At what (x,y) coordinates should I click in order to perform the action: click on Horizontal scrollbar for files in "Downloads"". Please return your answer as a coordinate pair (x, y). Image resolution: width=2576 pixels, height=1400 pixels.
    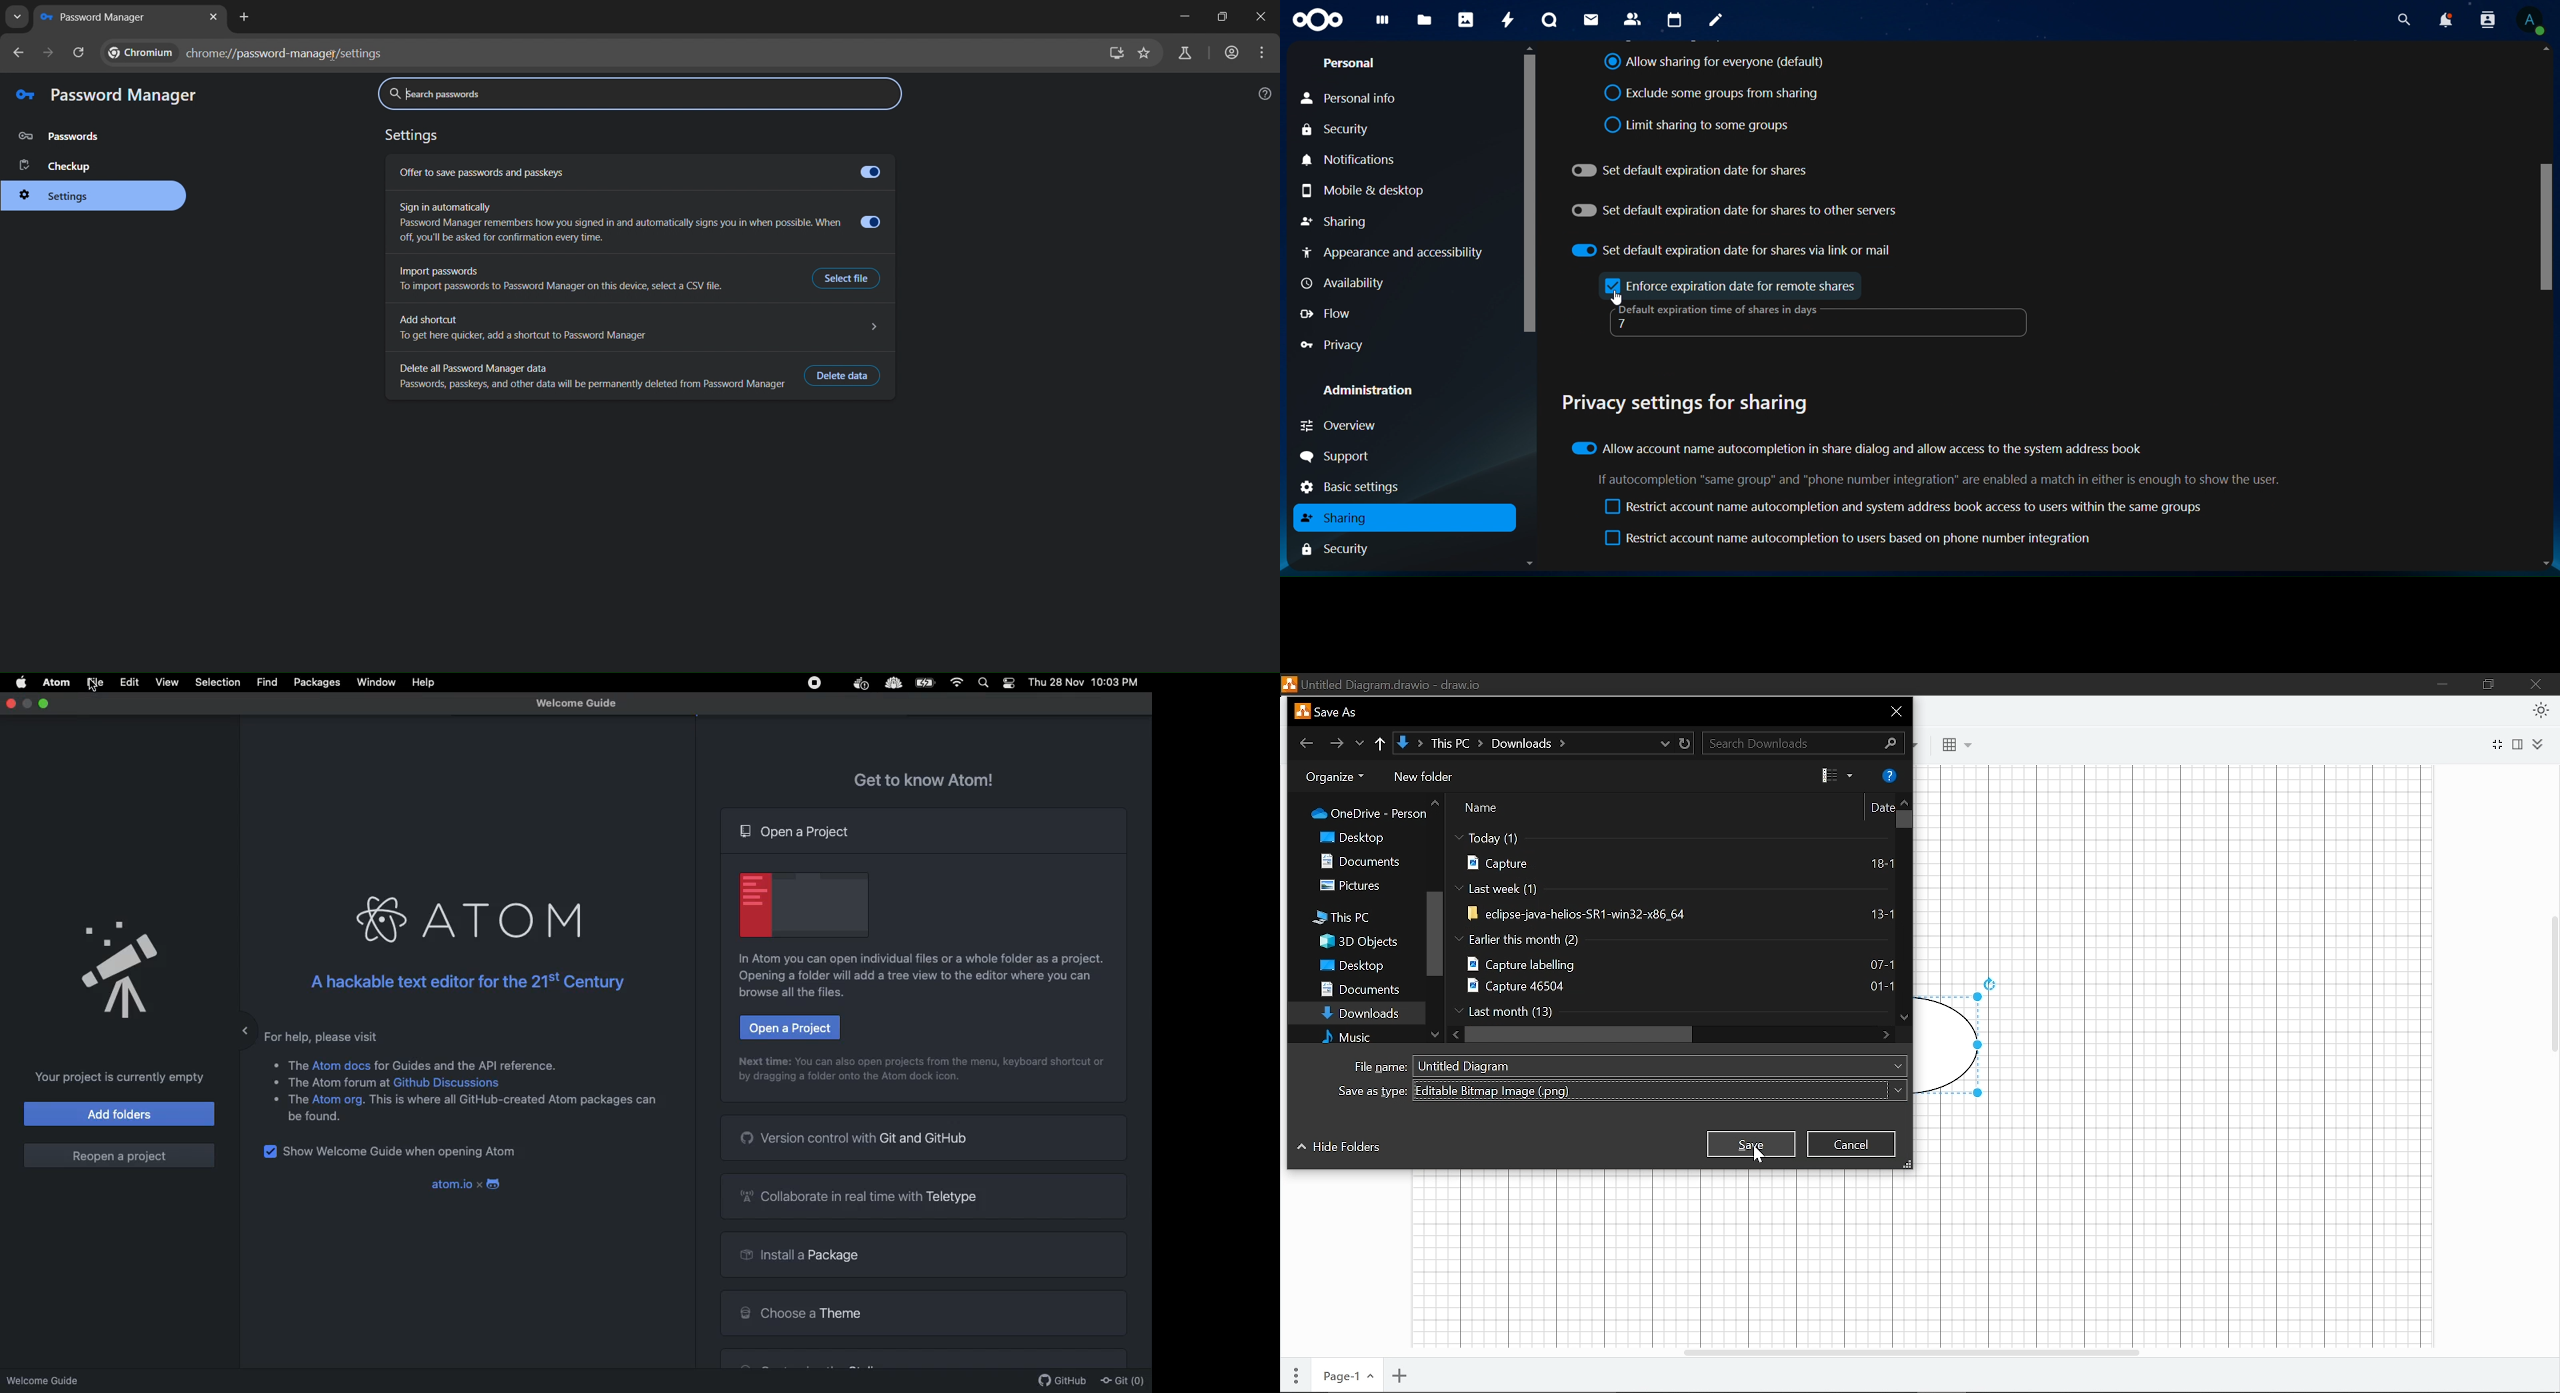
    Looking at the image, I should click on (1583, 1034).